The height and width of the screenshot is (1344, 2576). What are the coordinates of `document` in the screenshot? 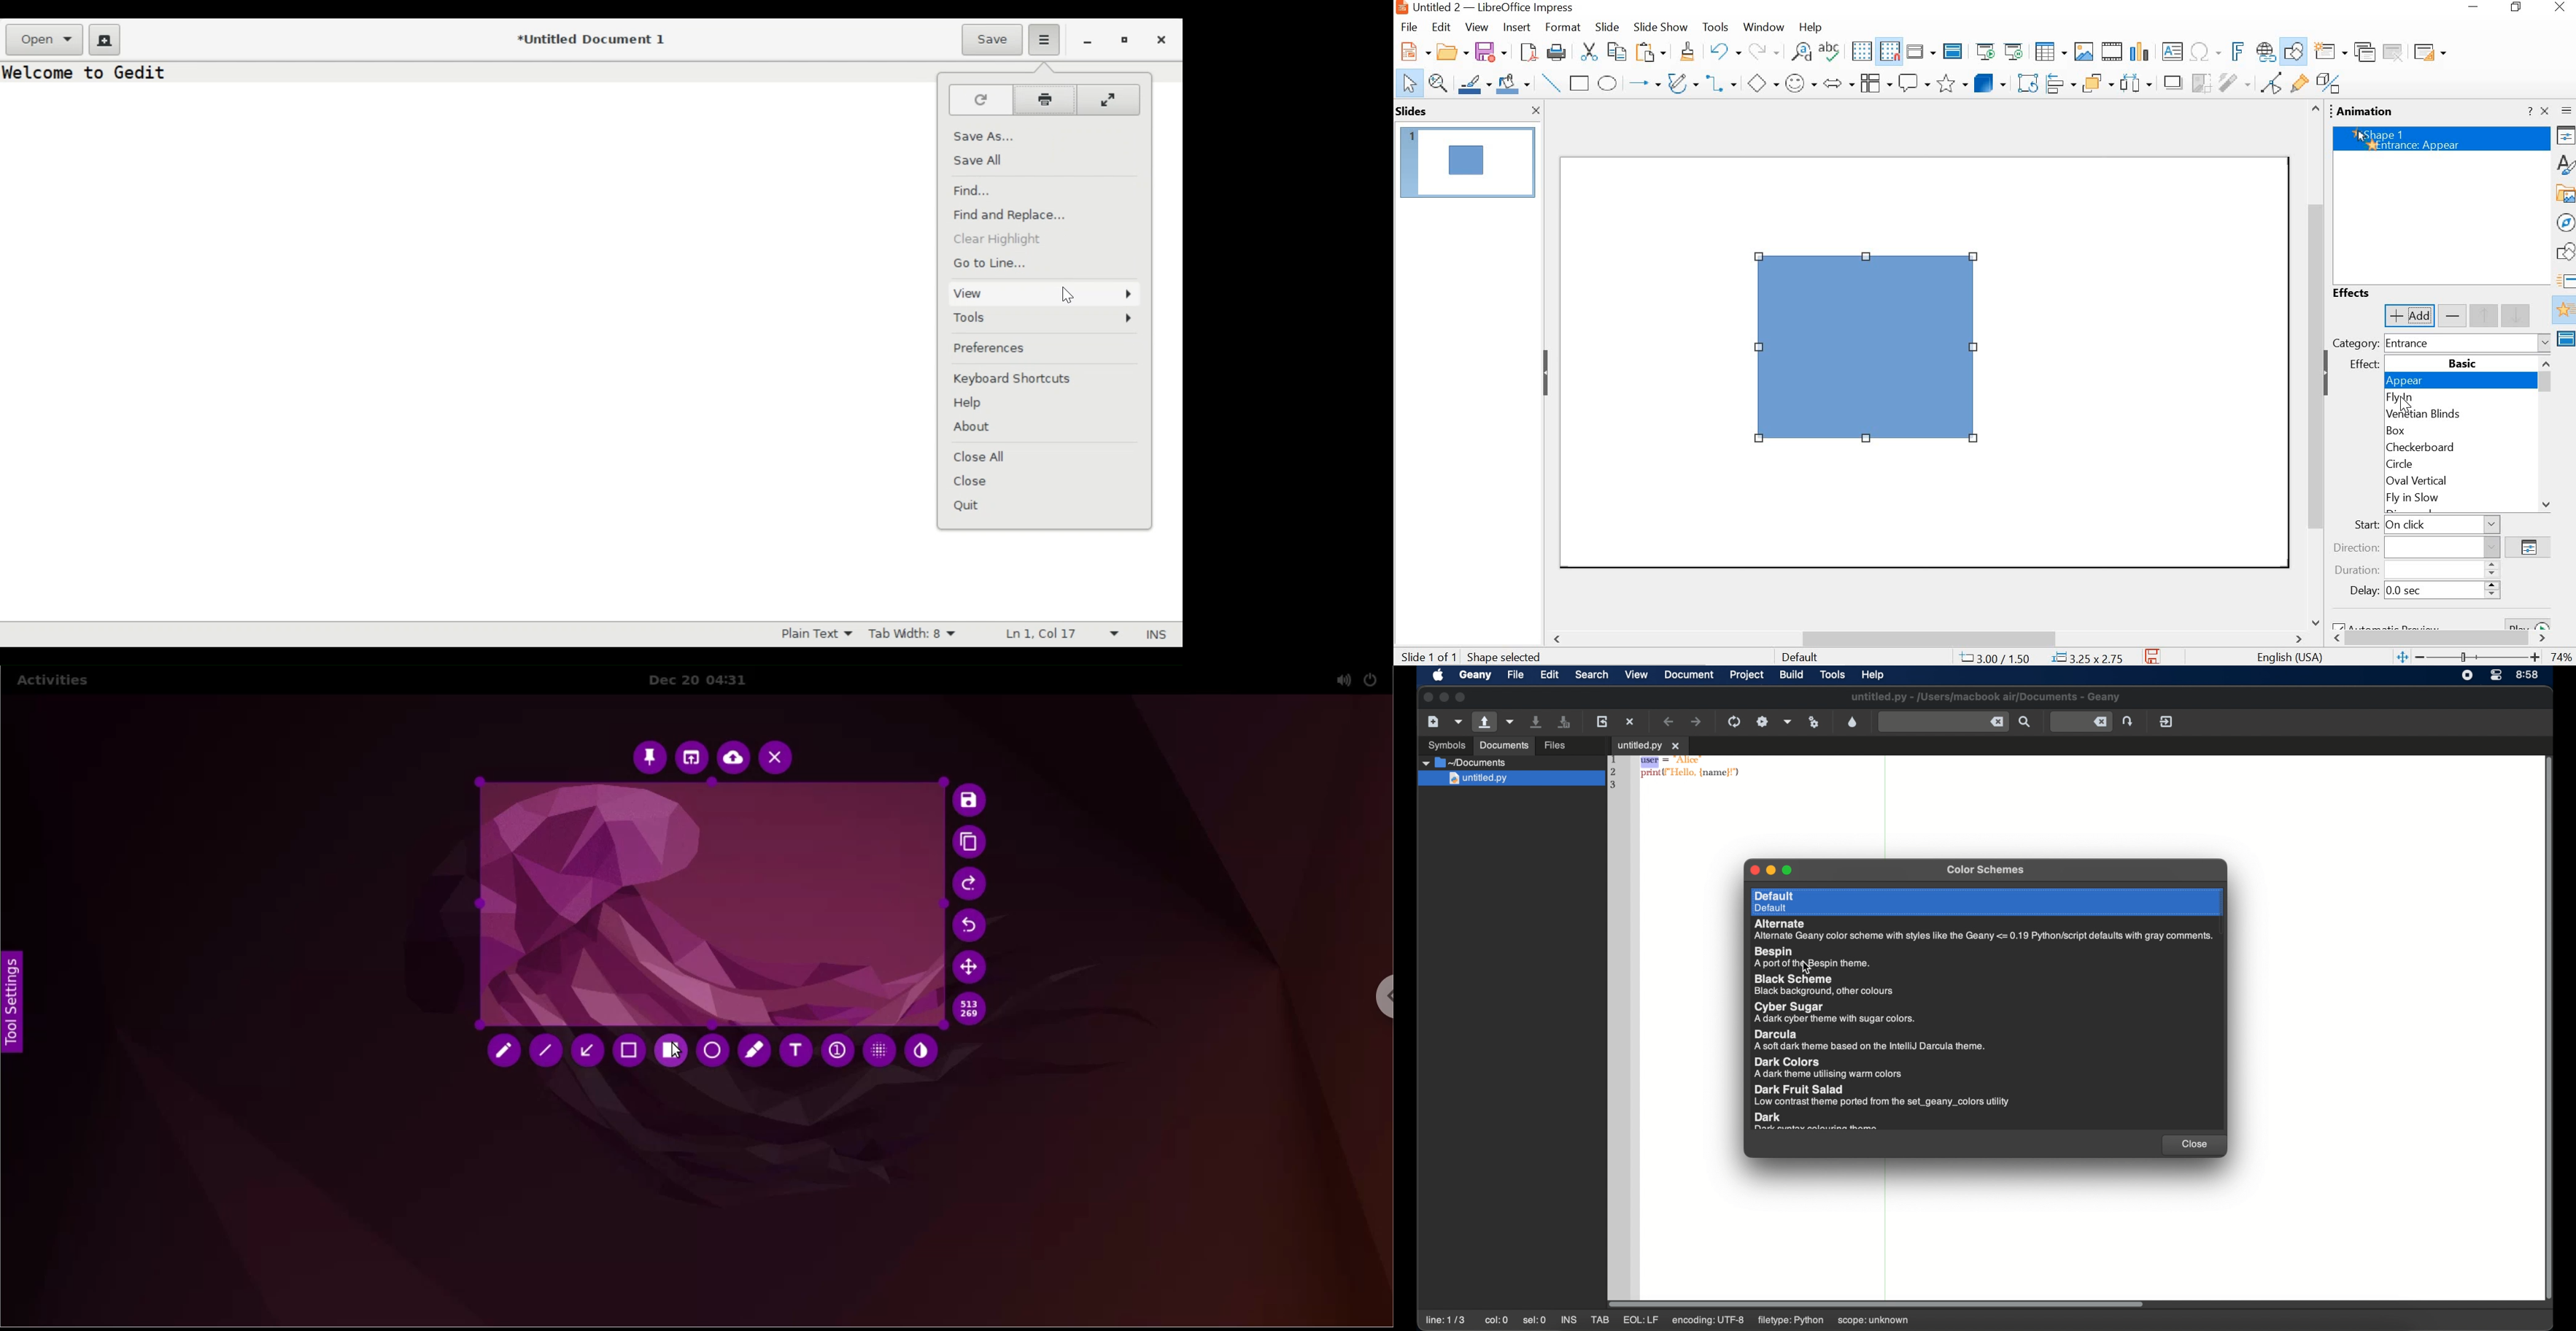 It's located at (1690, 675).